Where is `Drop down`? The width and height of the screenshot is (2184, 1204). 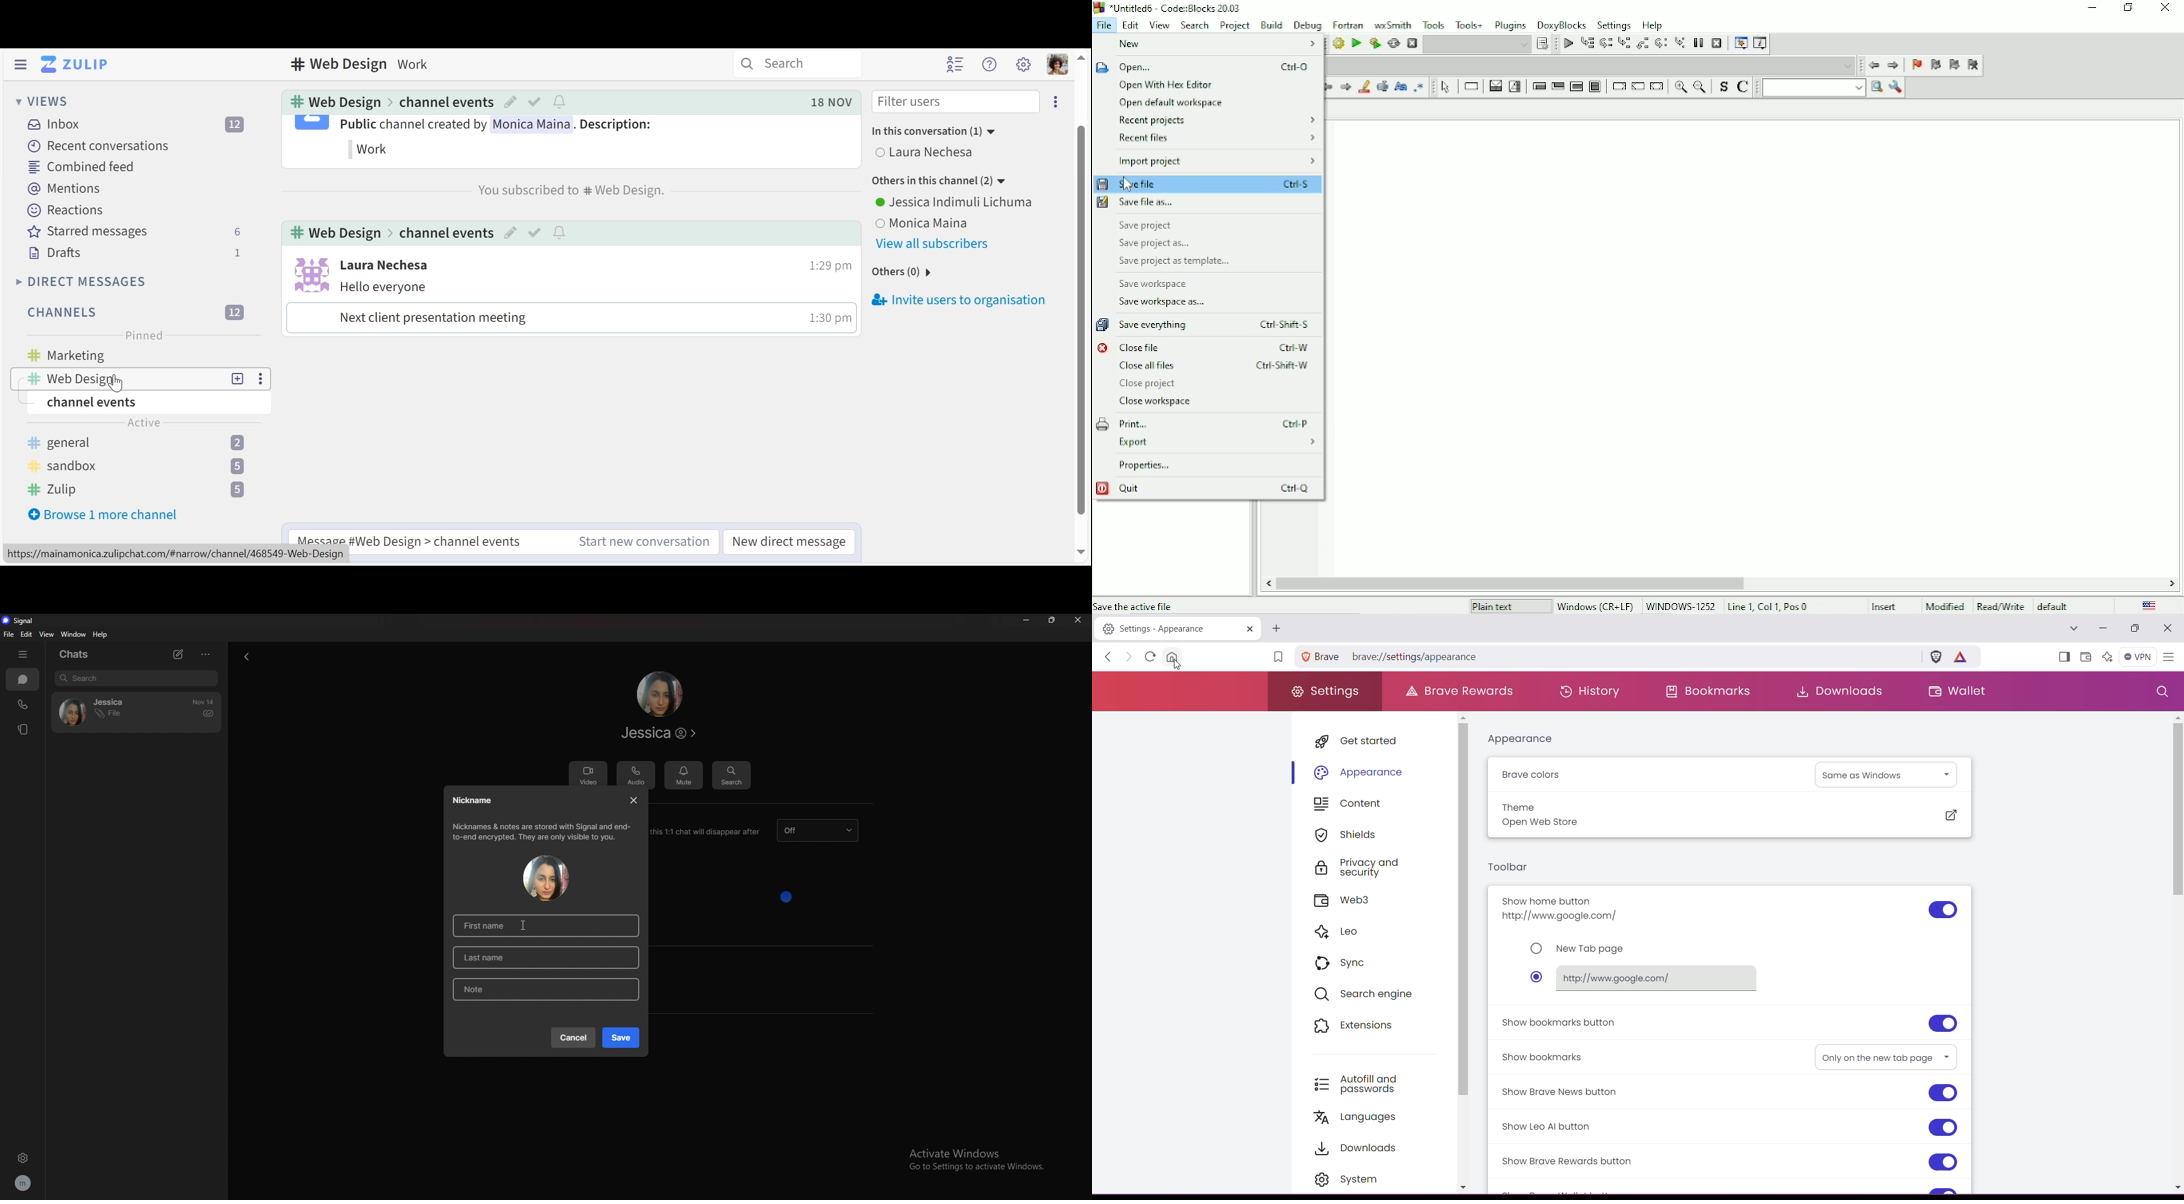 Drop down is located at coordinates (1477, 45).